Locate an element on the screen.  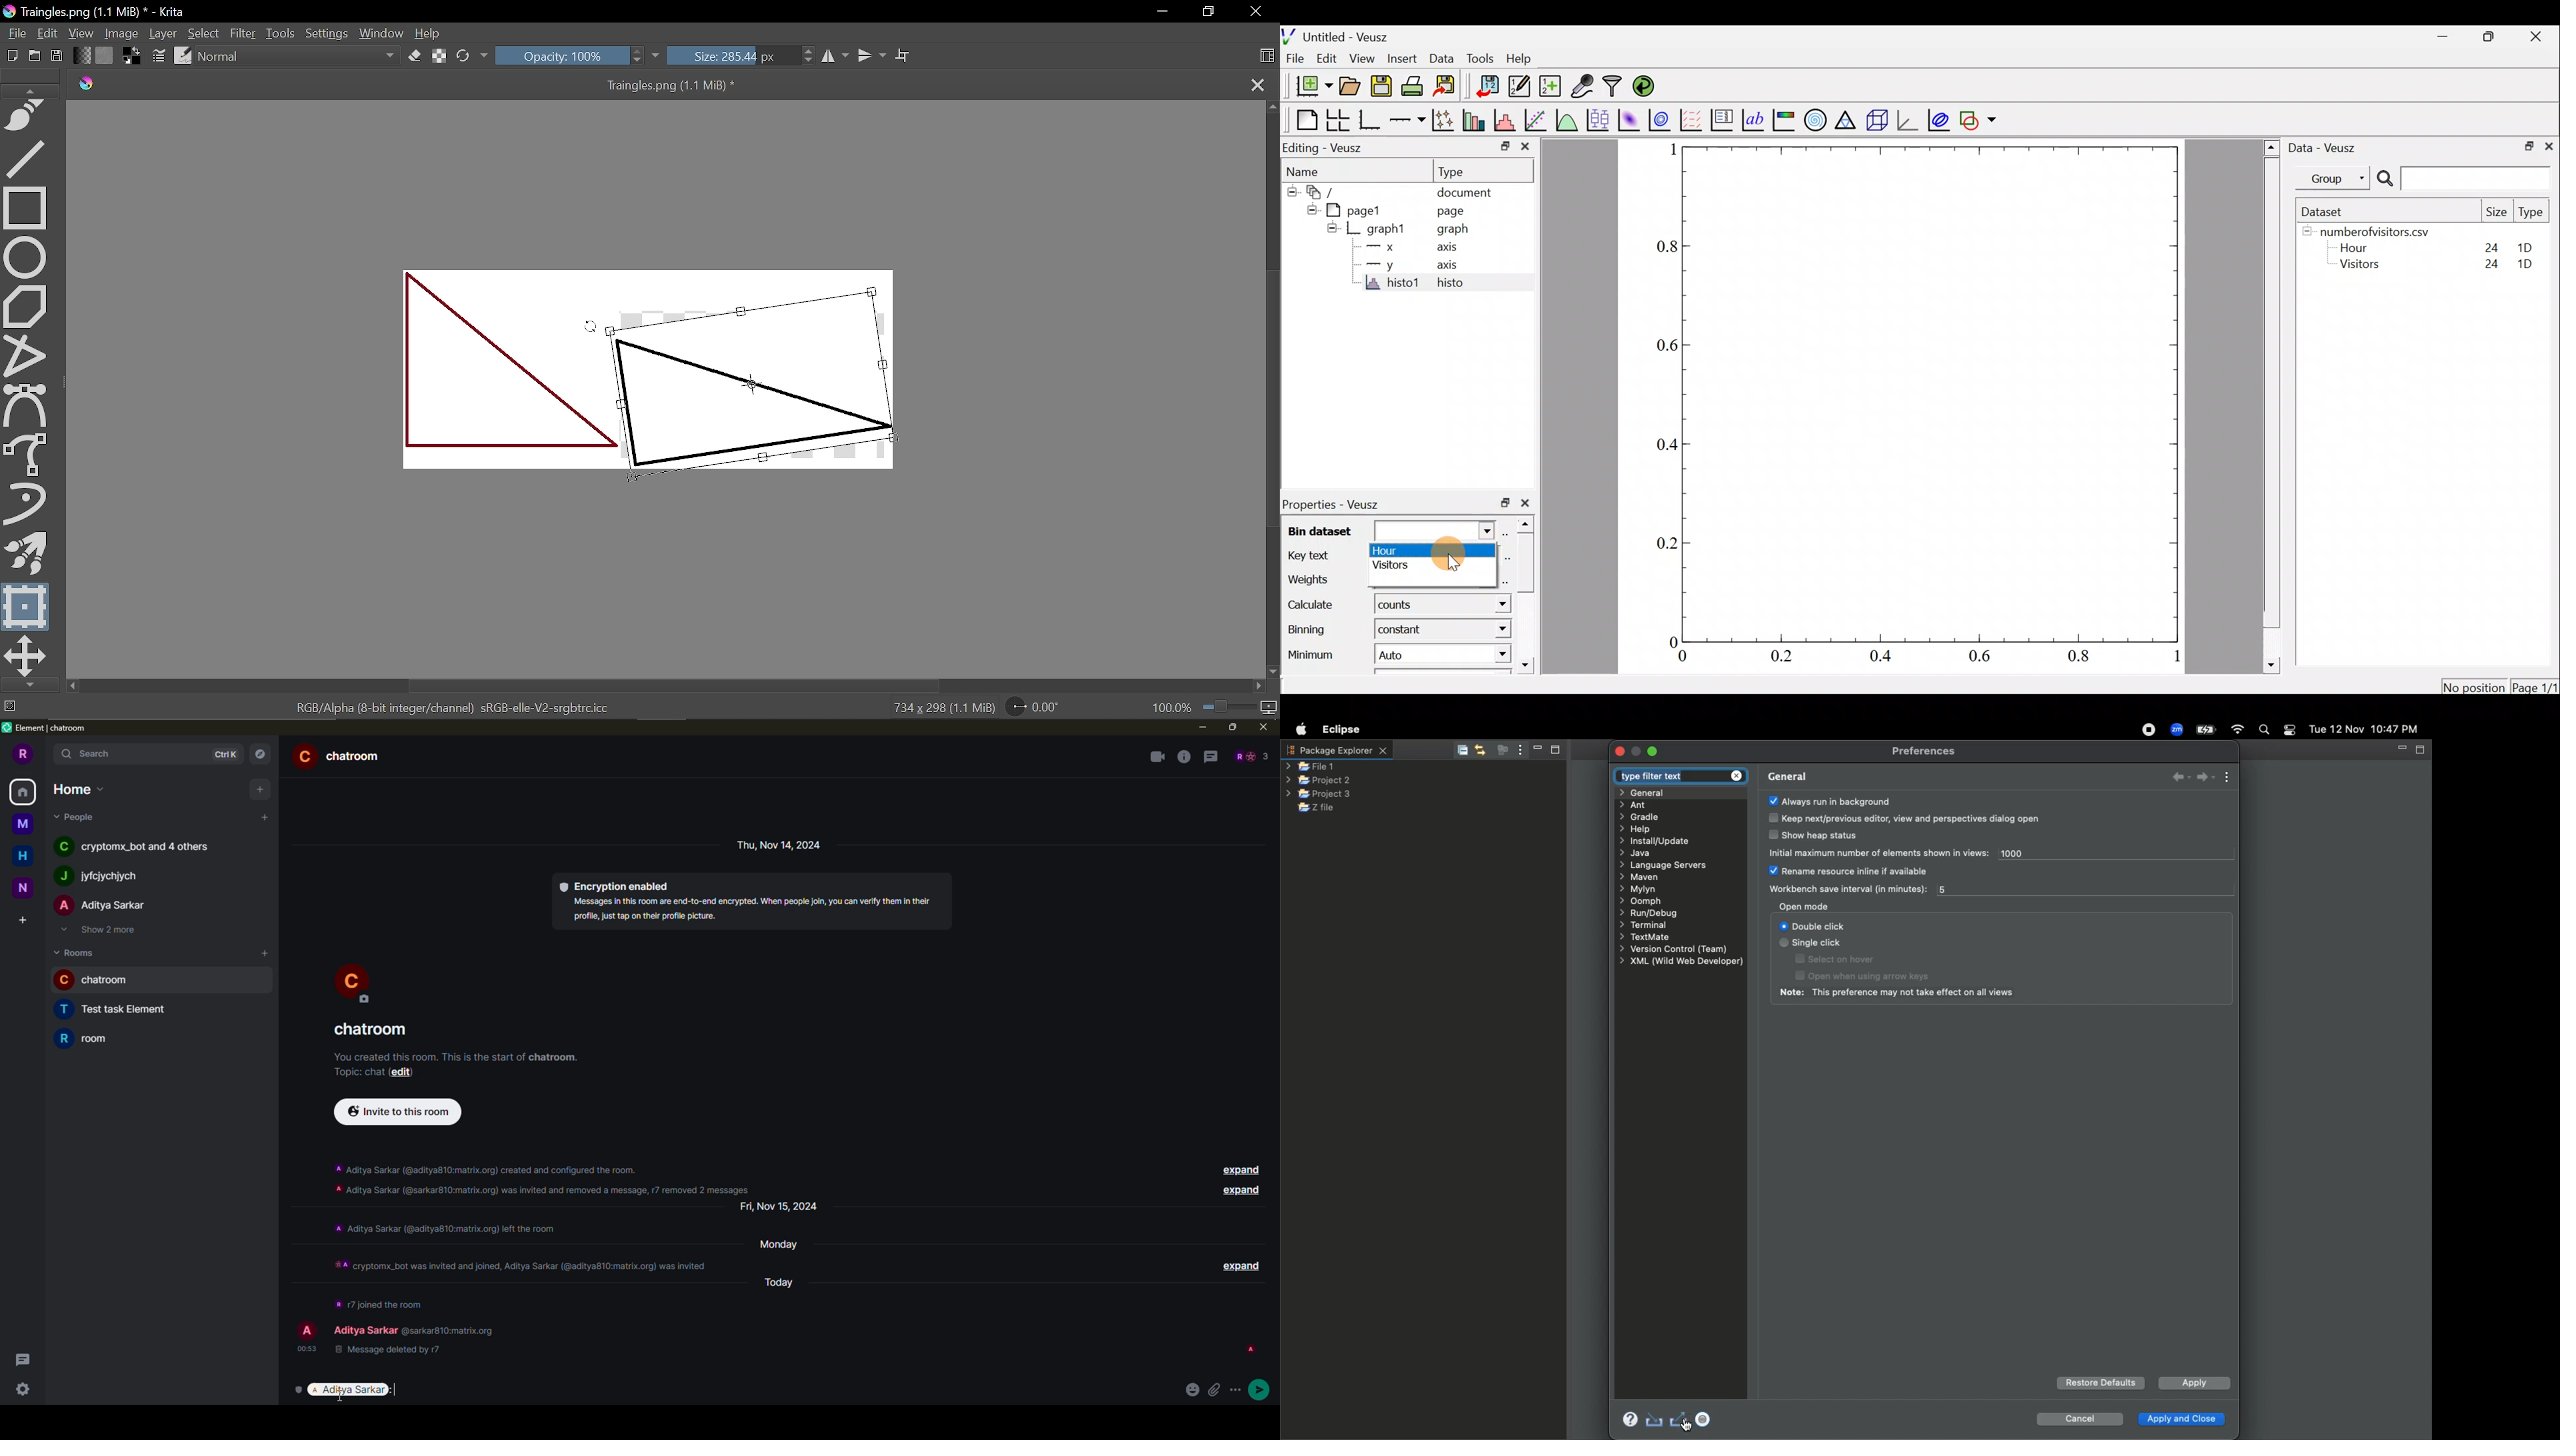
Insert is located at coordinates (1403, 58).